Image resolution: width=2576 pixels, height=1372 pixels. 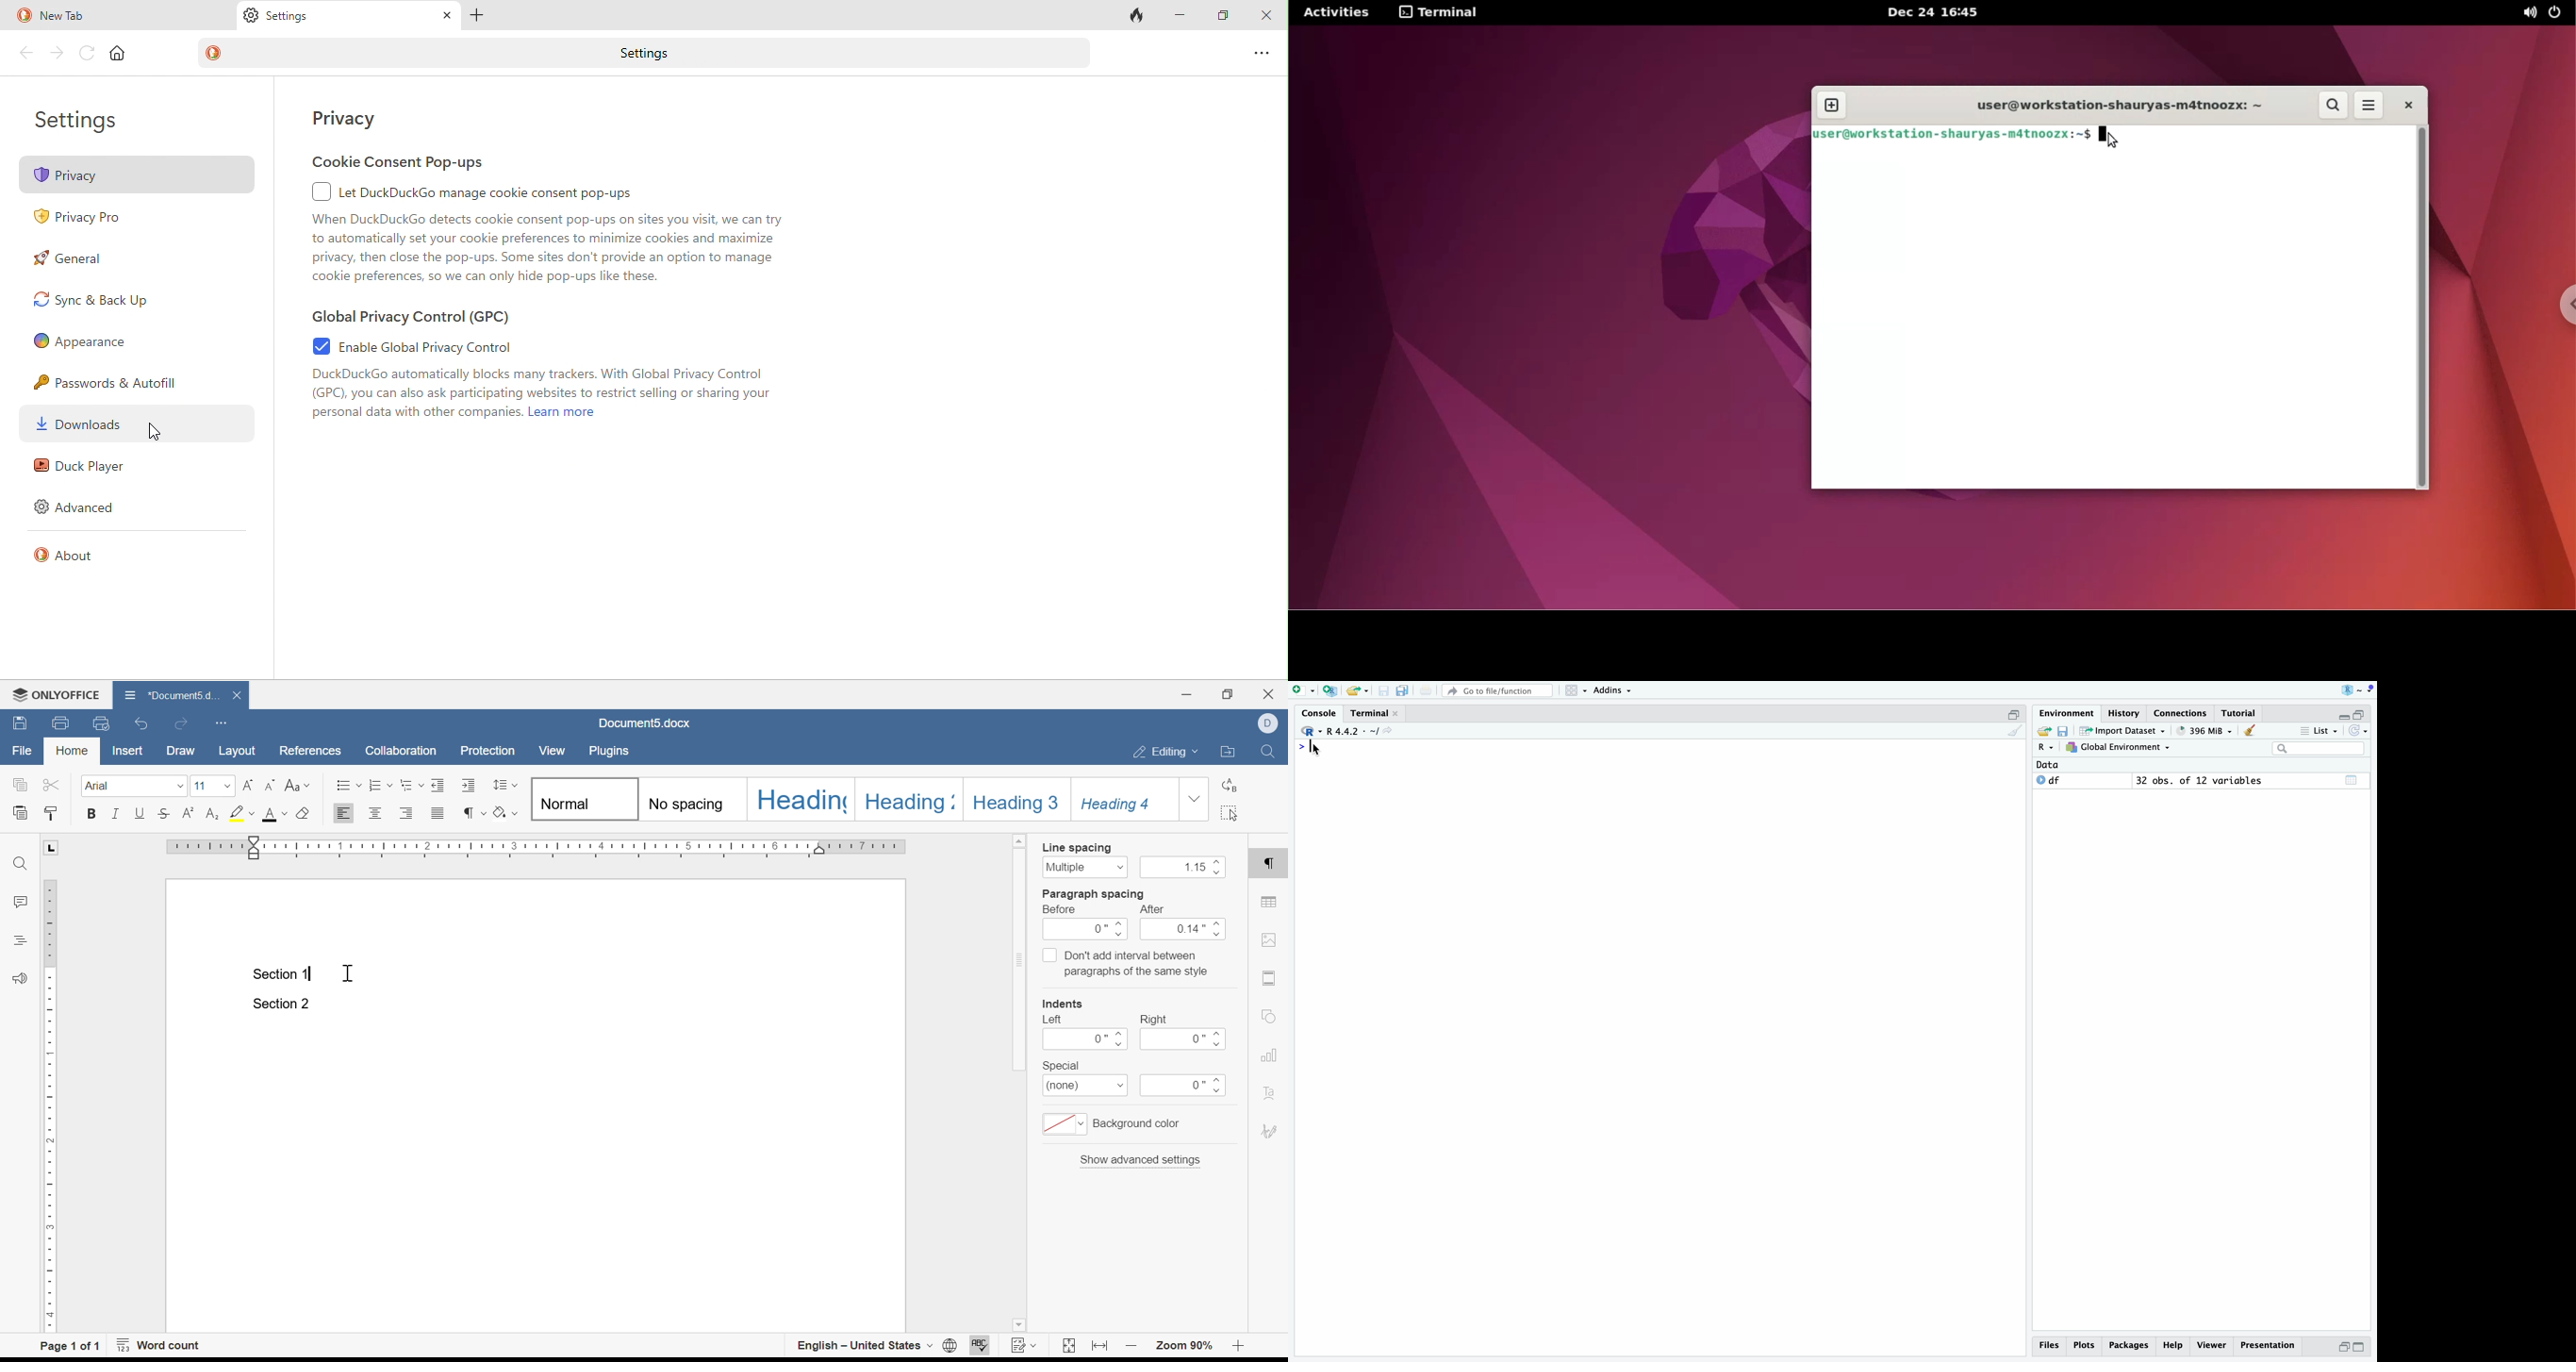 What do you see at coordinates (1426, 690) in the screenshot?
I see `print` at bounding box center [1426, 690].